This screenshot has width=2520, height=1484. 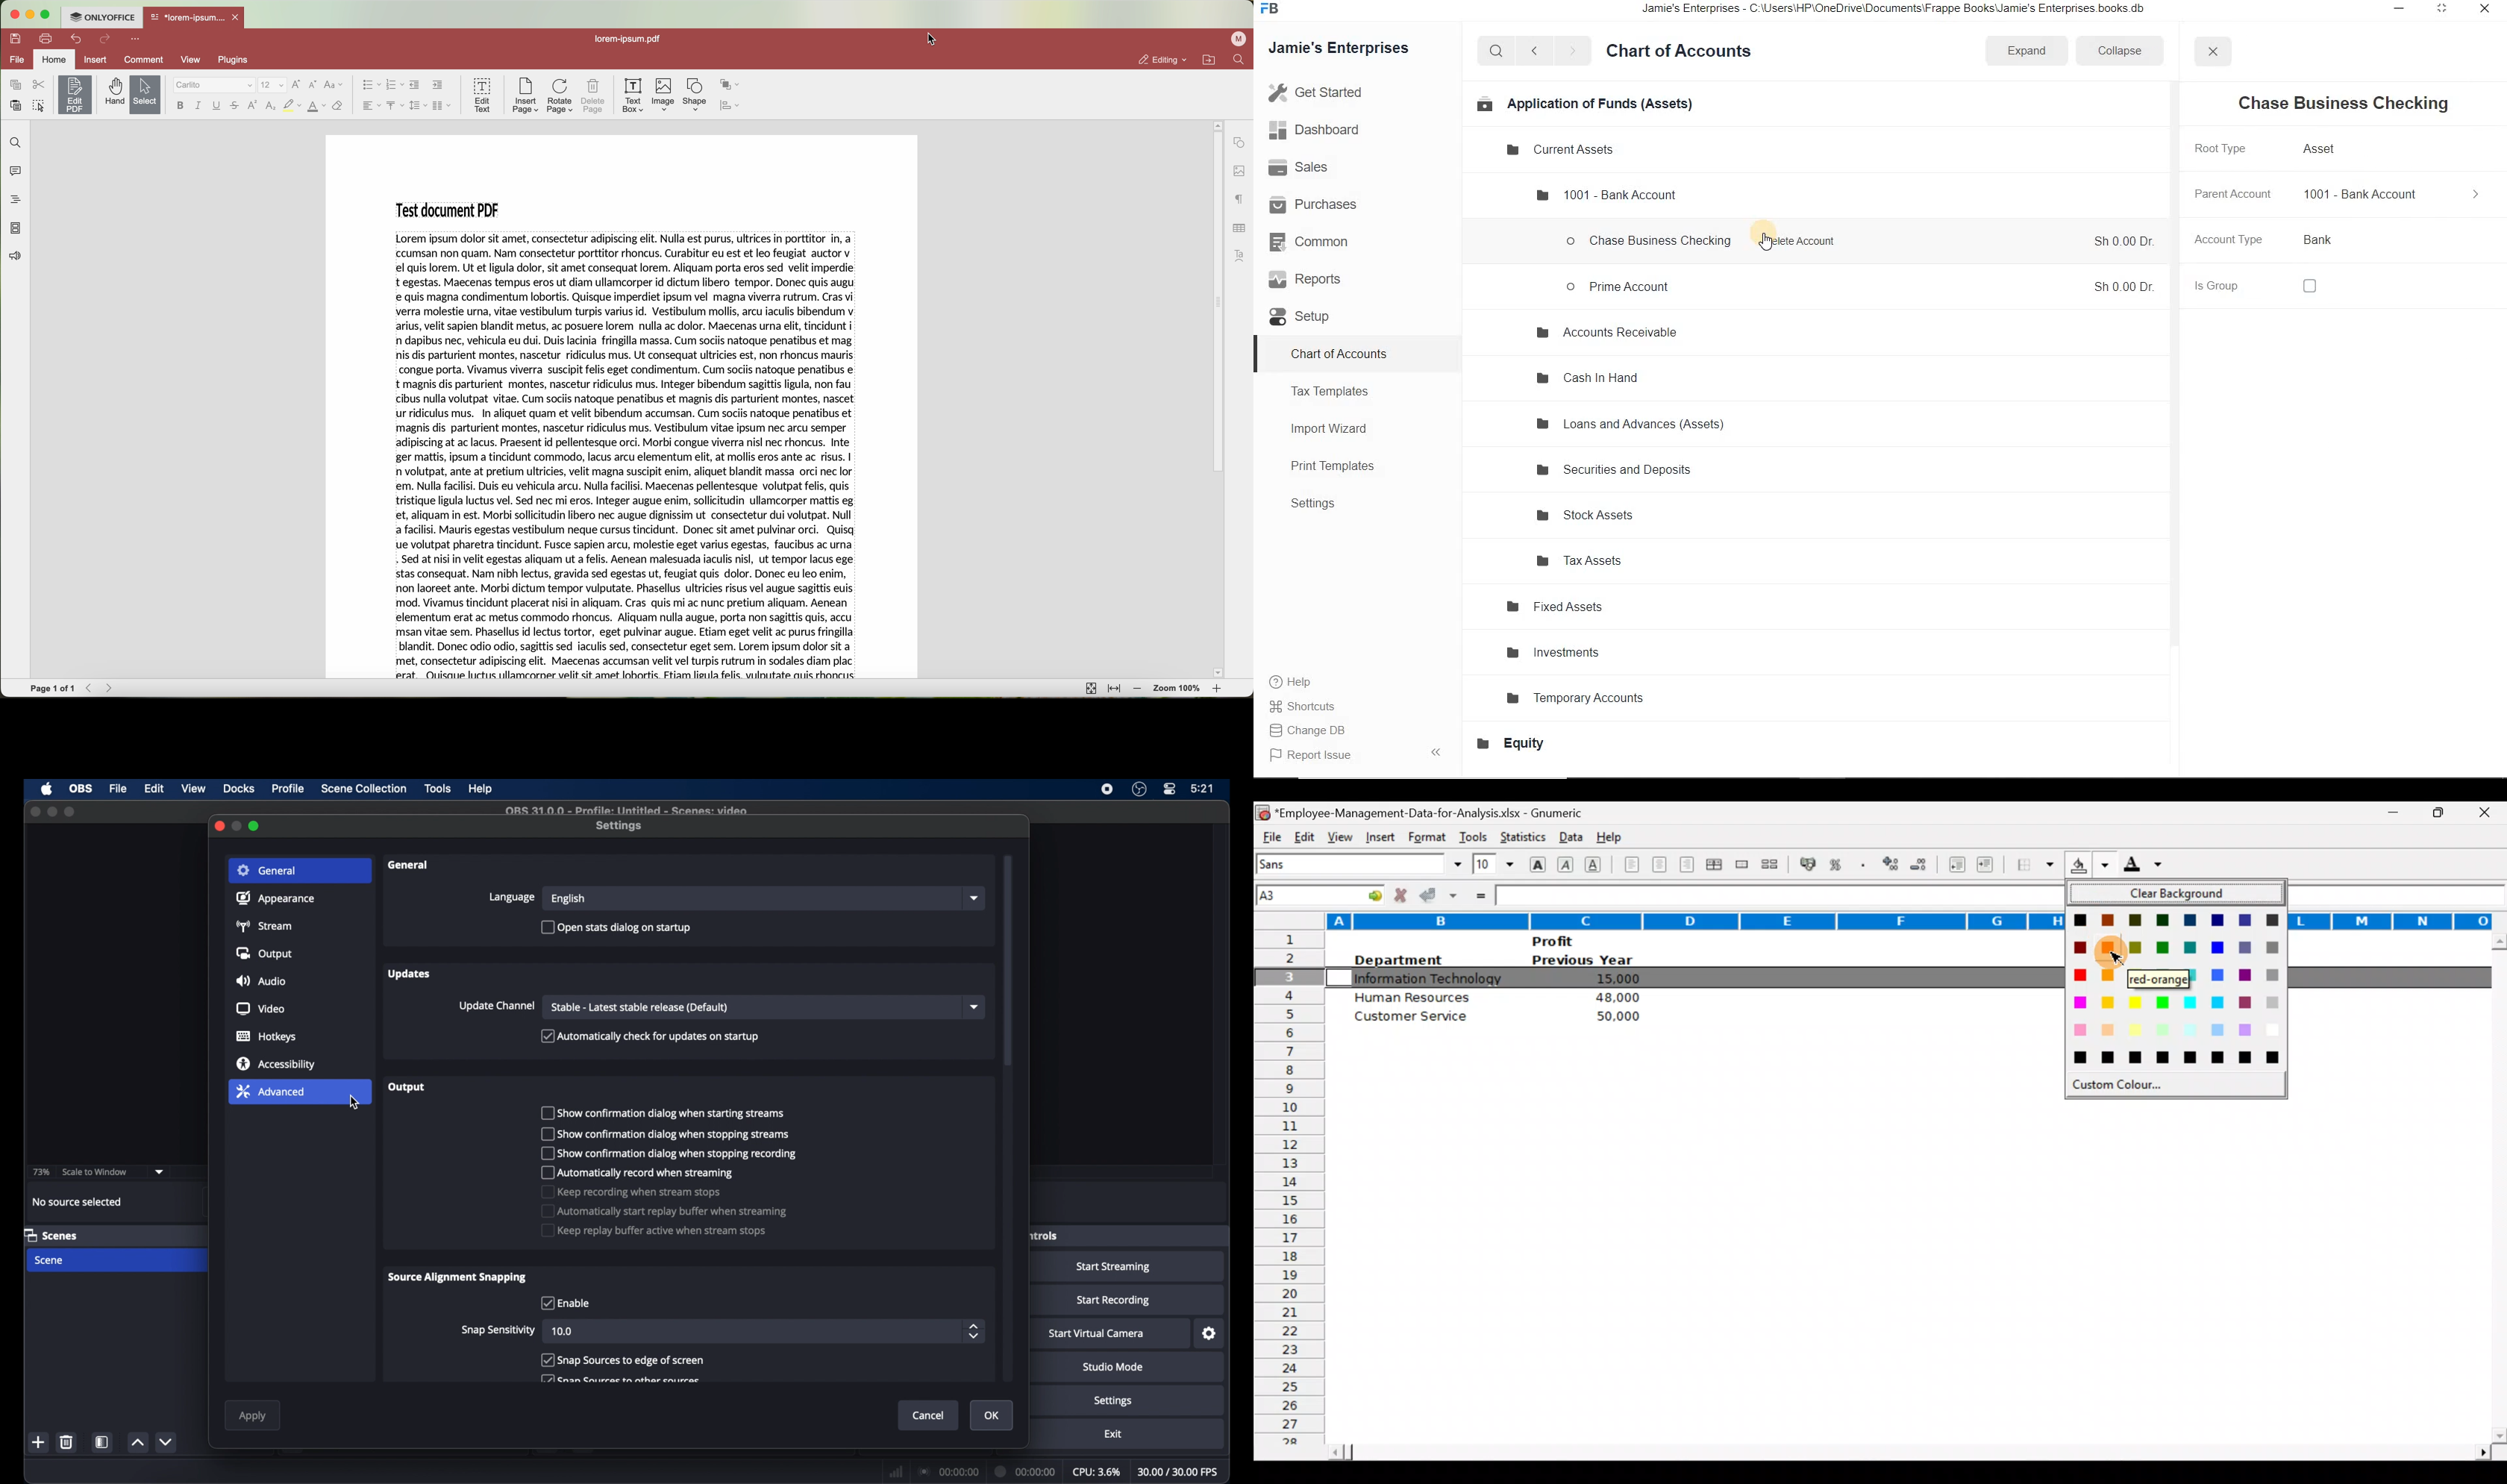 I want to click on screen recorder, so click(x=1108, y=789).